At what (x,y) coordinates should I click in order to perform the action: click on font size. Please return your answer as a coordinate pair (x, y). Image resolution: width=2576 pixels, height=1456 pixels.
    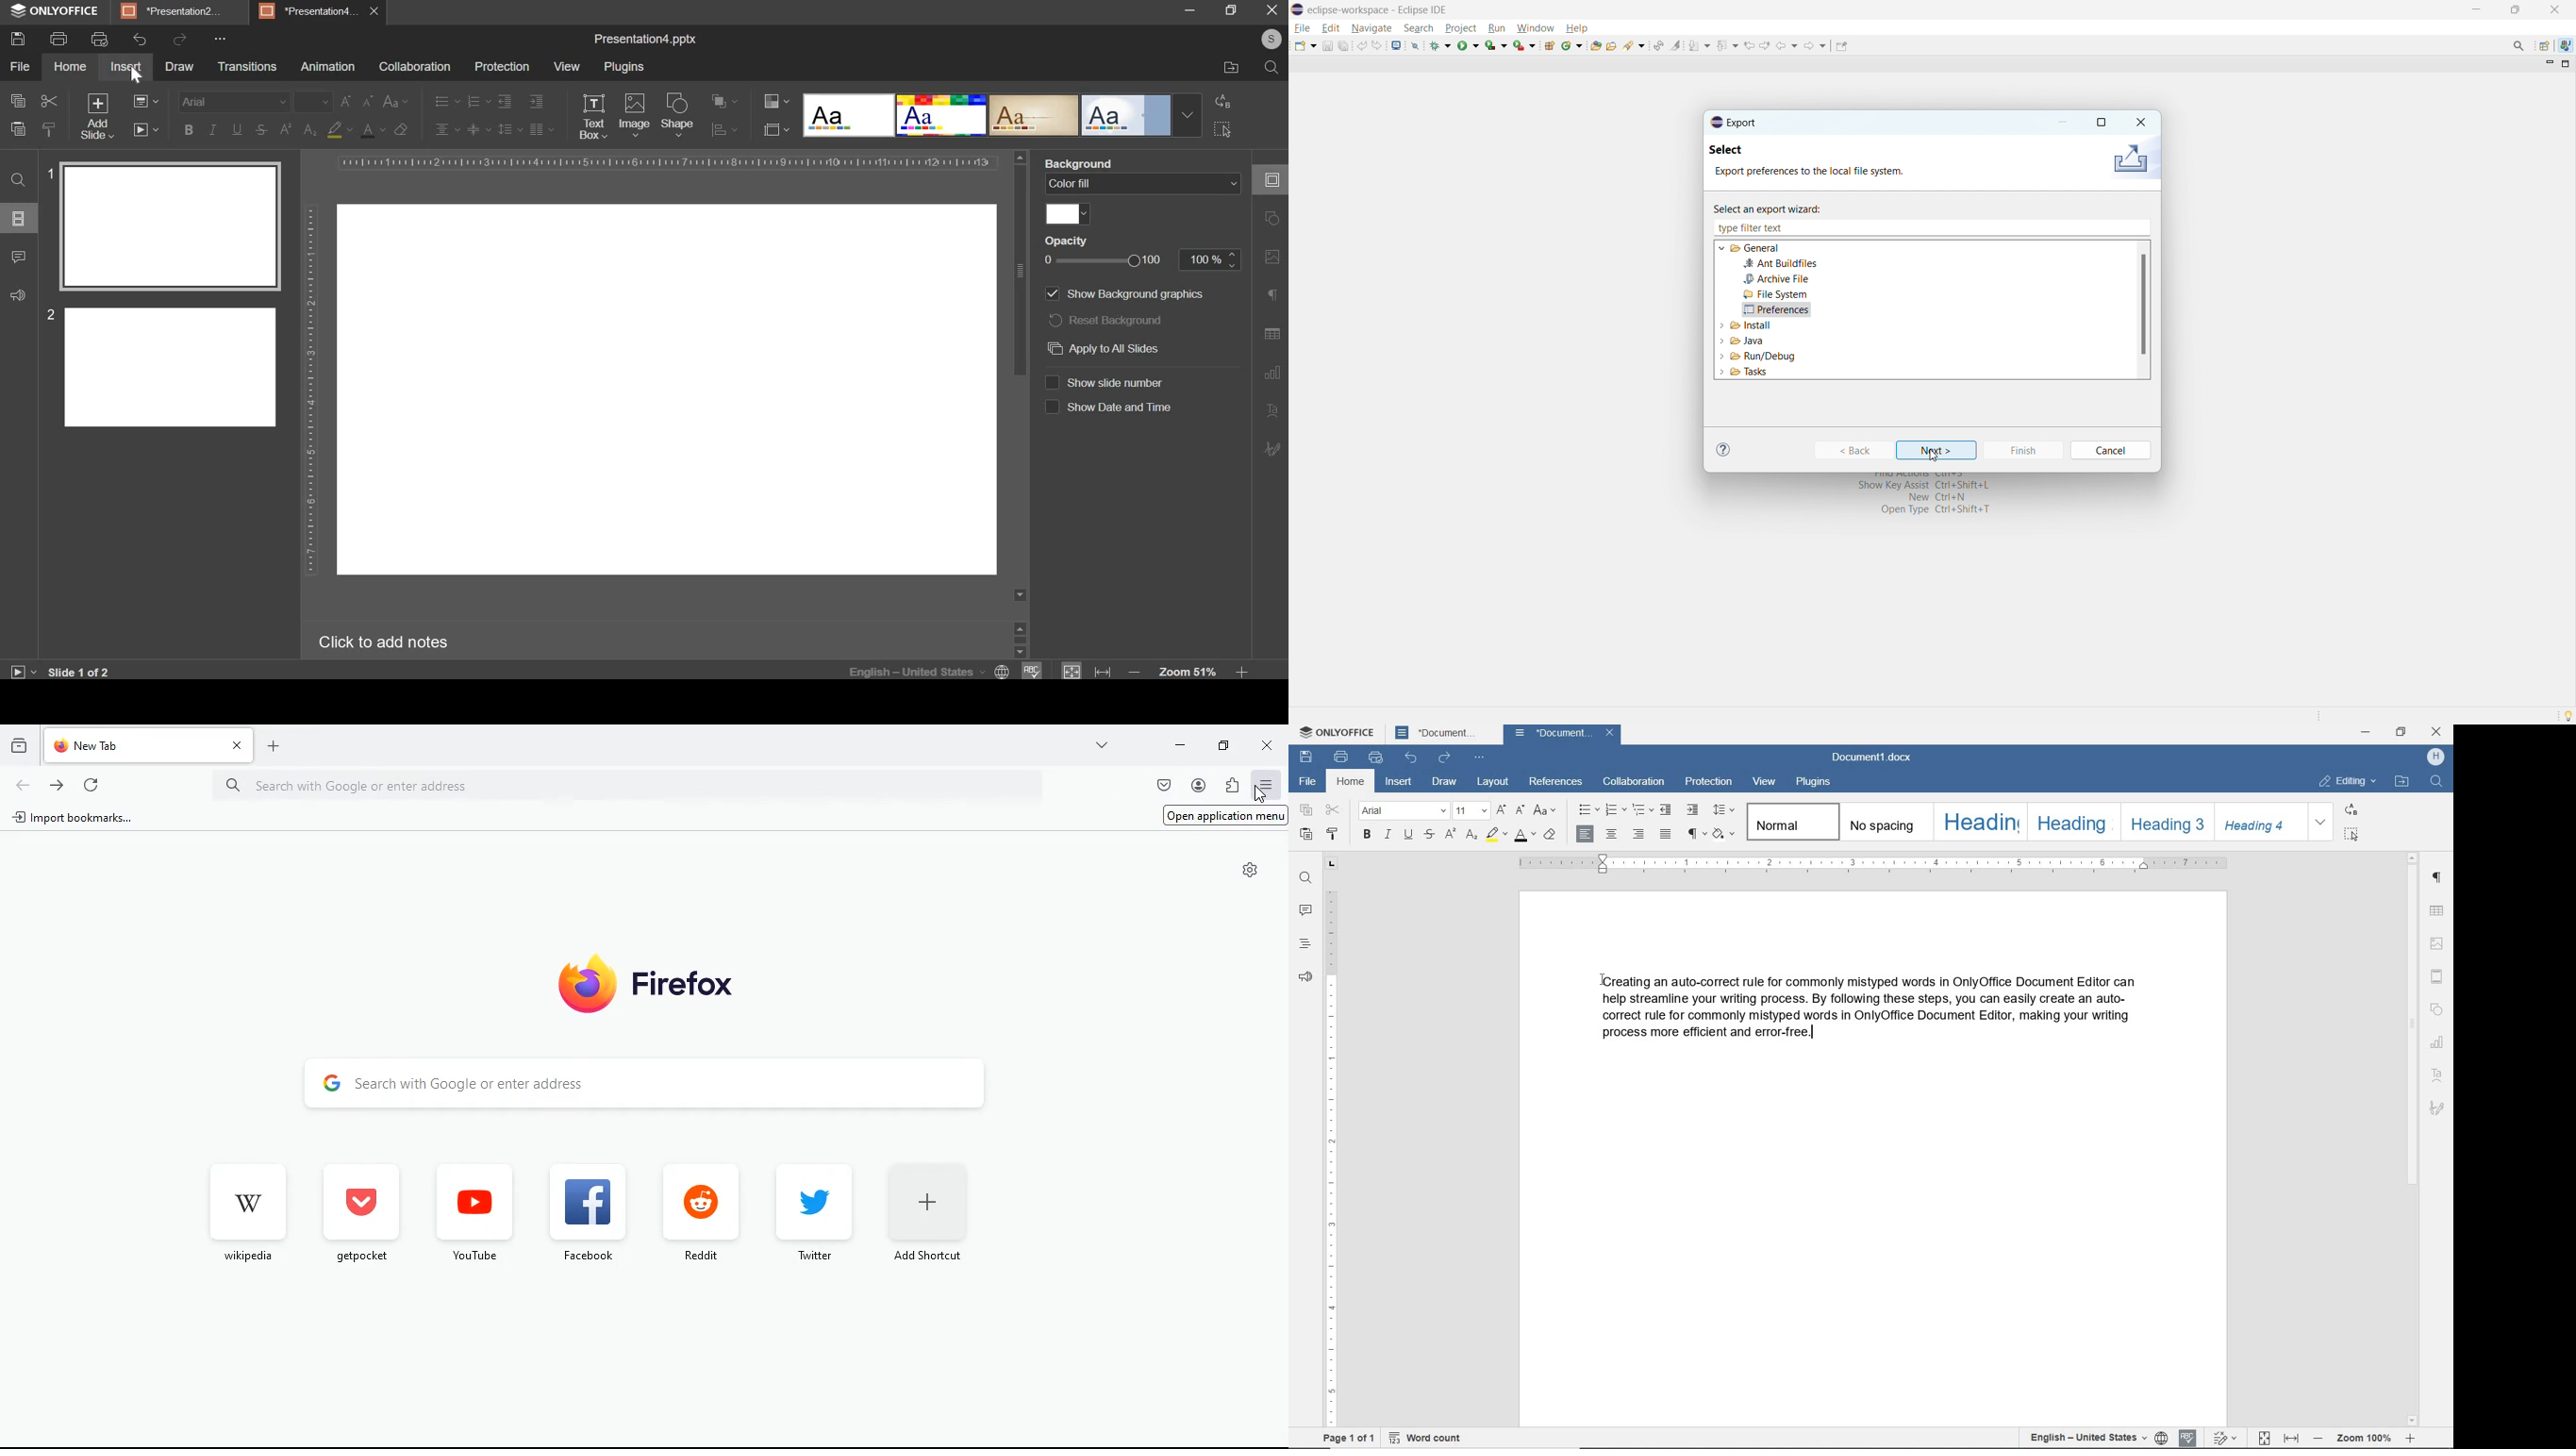
    Looking at the image, I should click on (1472, 810).